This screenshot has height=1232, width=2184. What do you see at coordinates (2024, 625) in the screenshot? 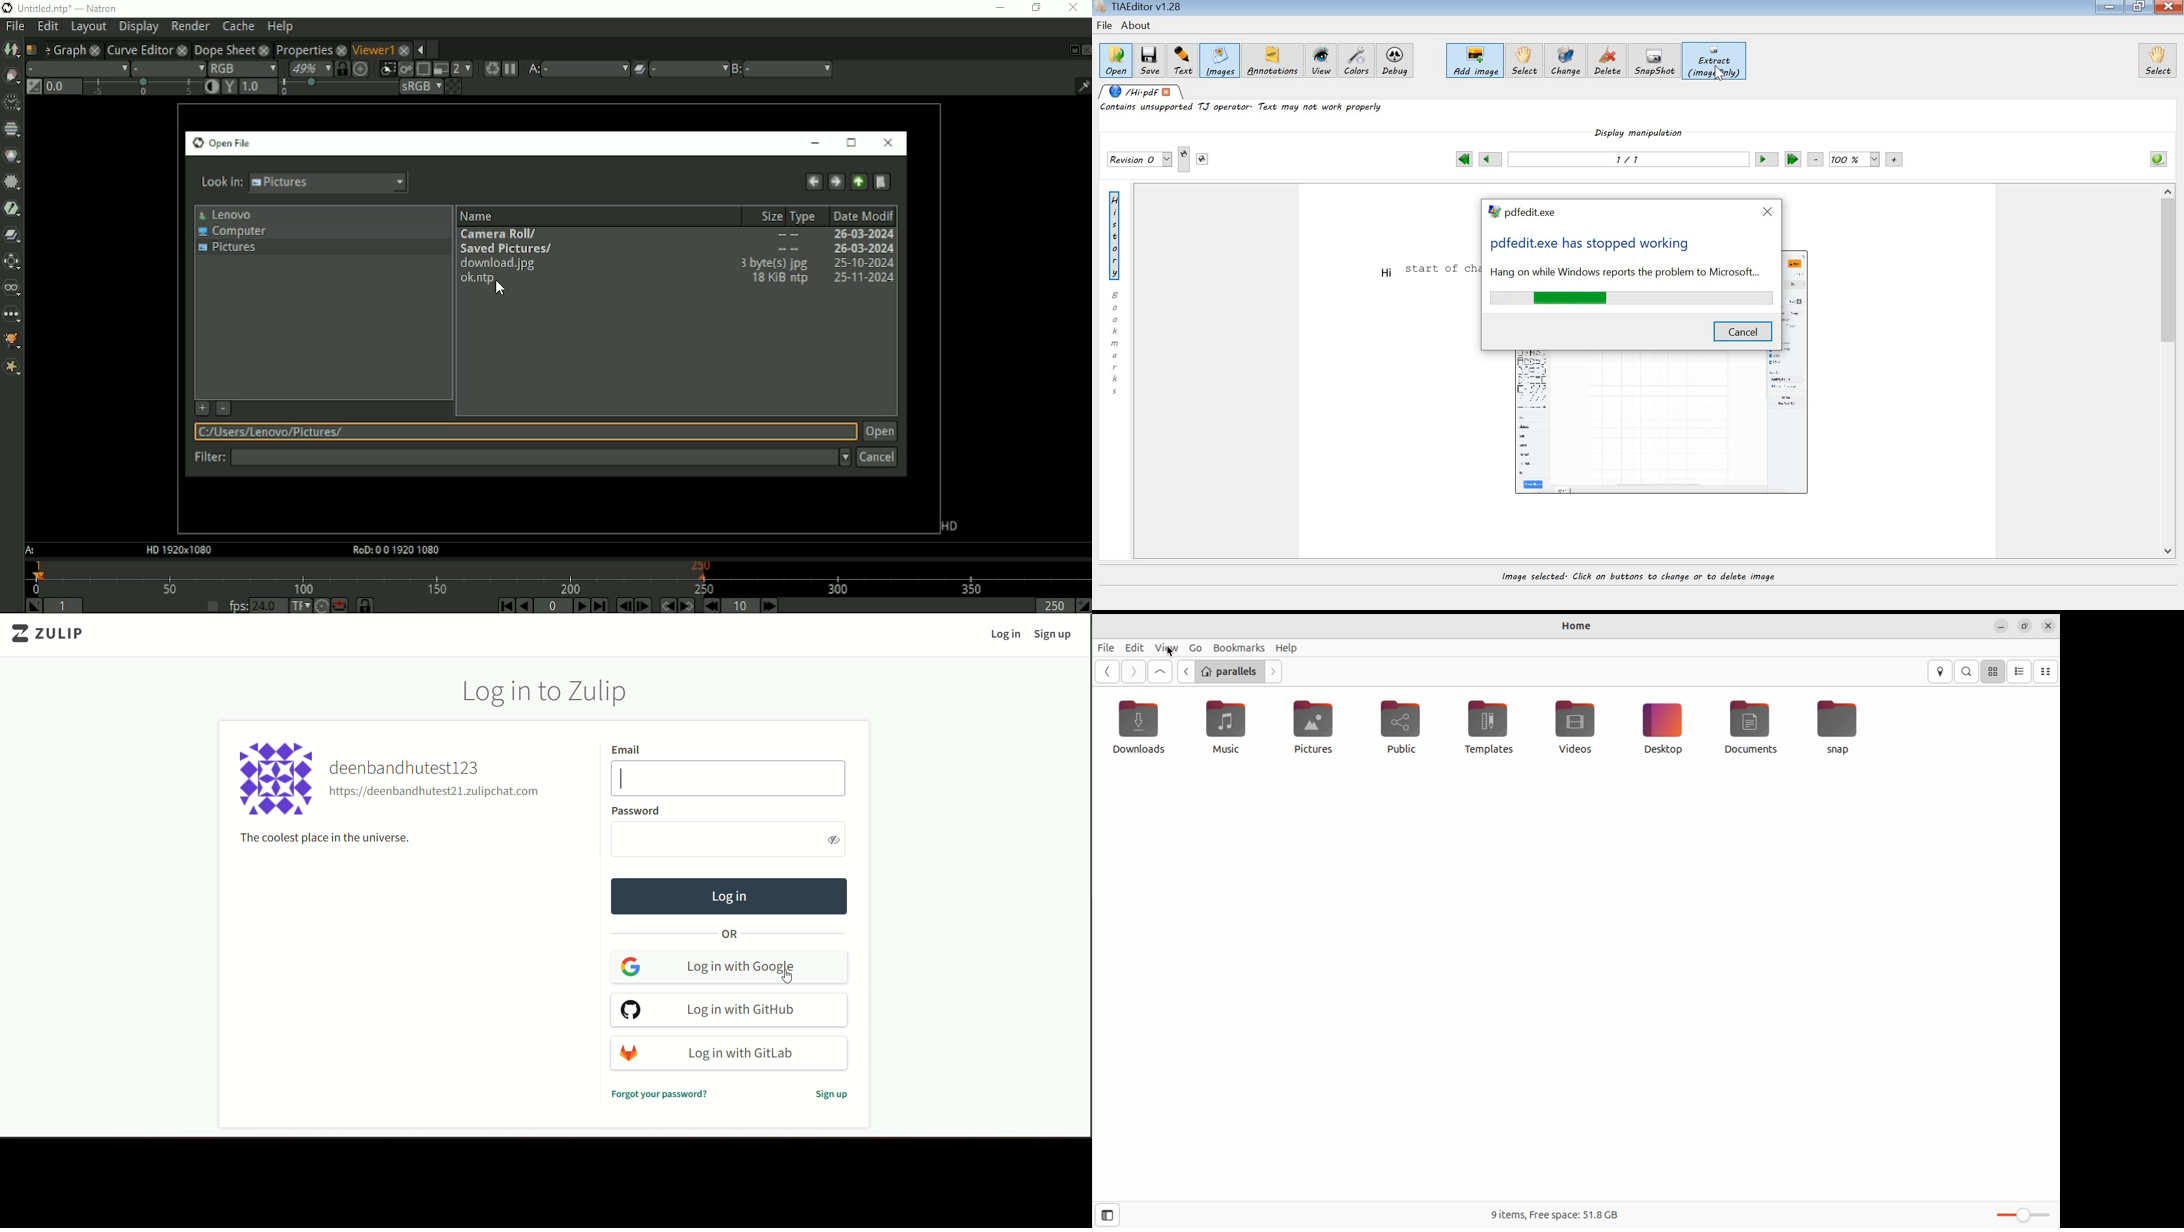
I see `resize` at bounding box center [2024, 625].